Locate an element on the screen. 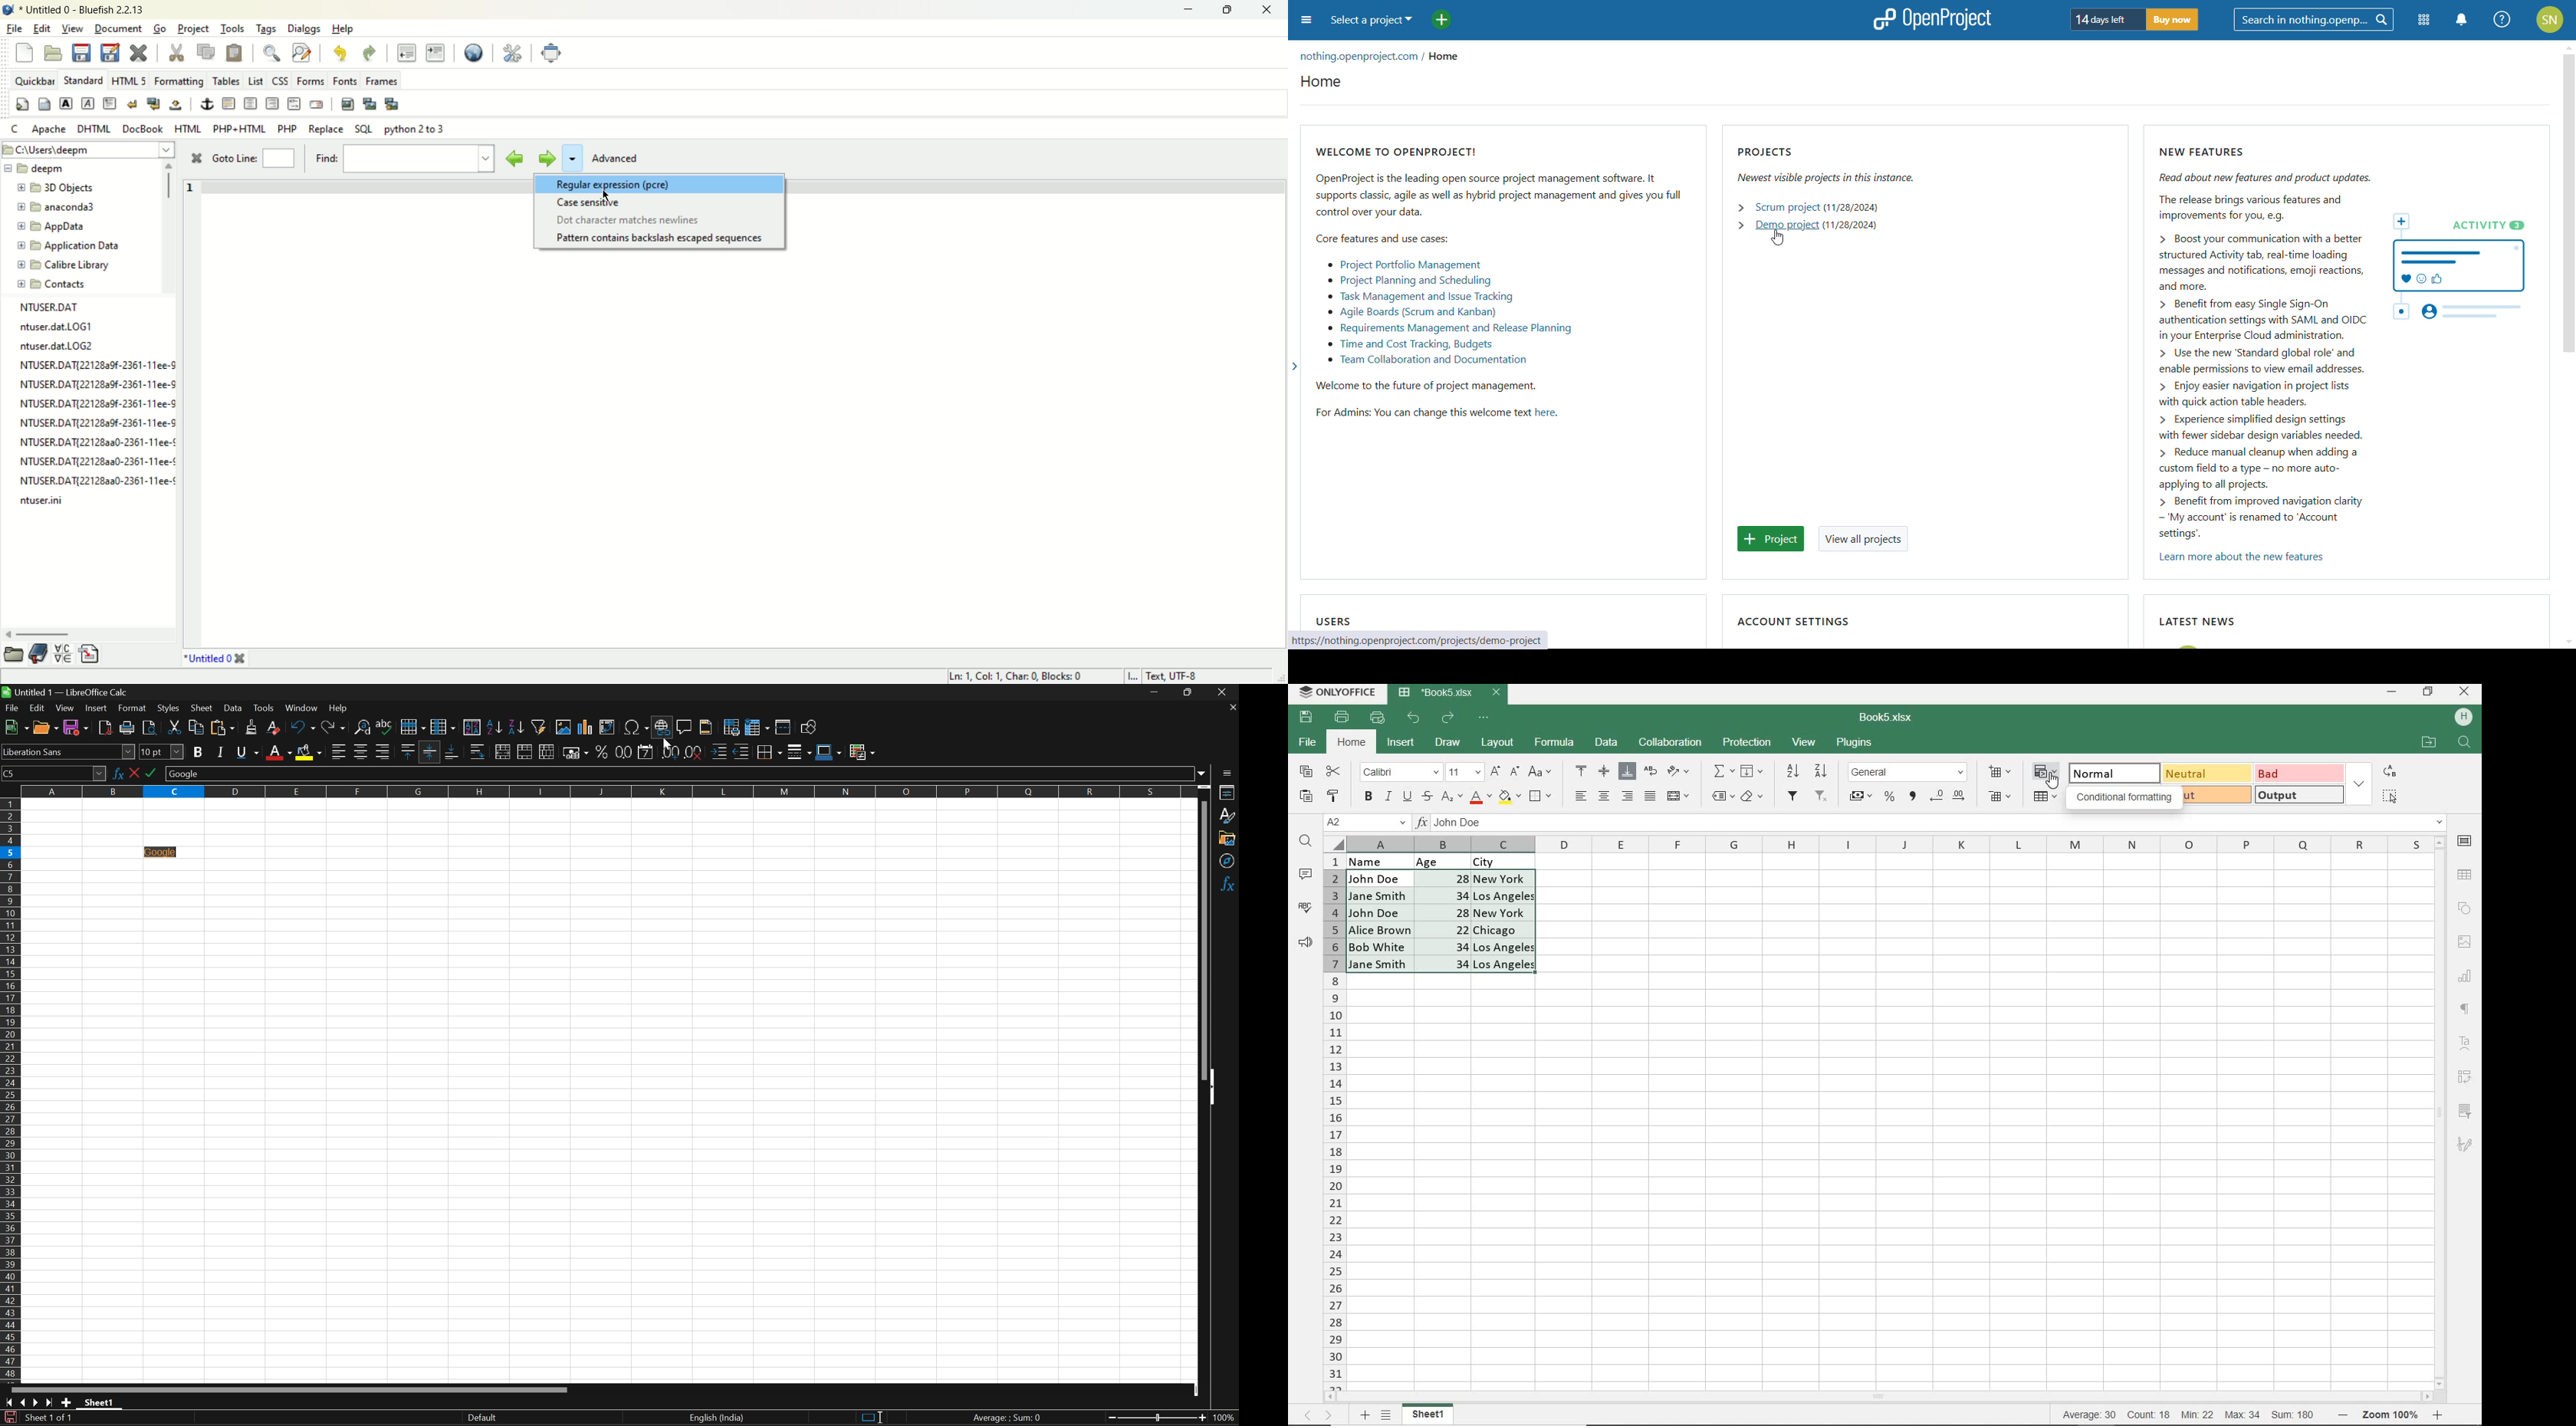 The image size is (2576, 1428). Styles is located at coordinates (1228, 816).